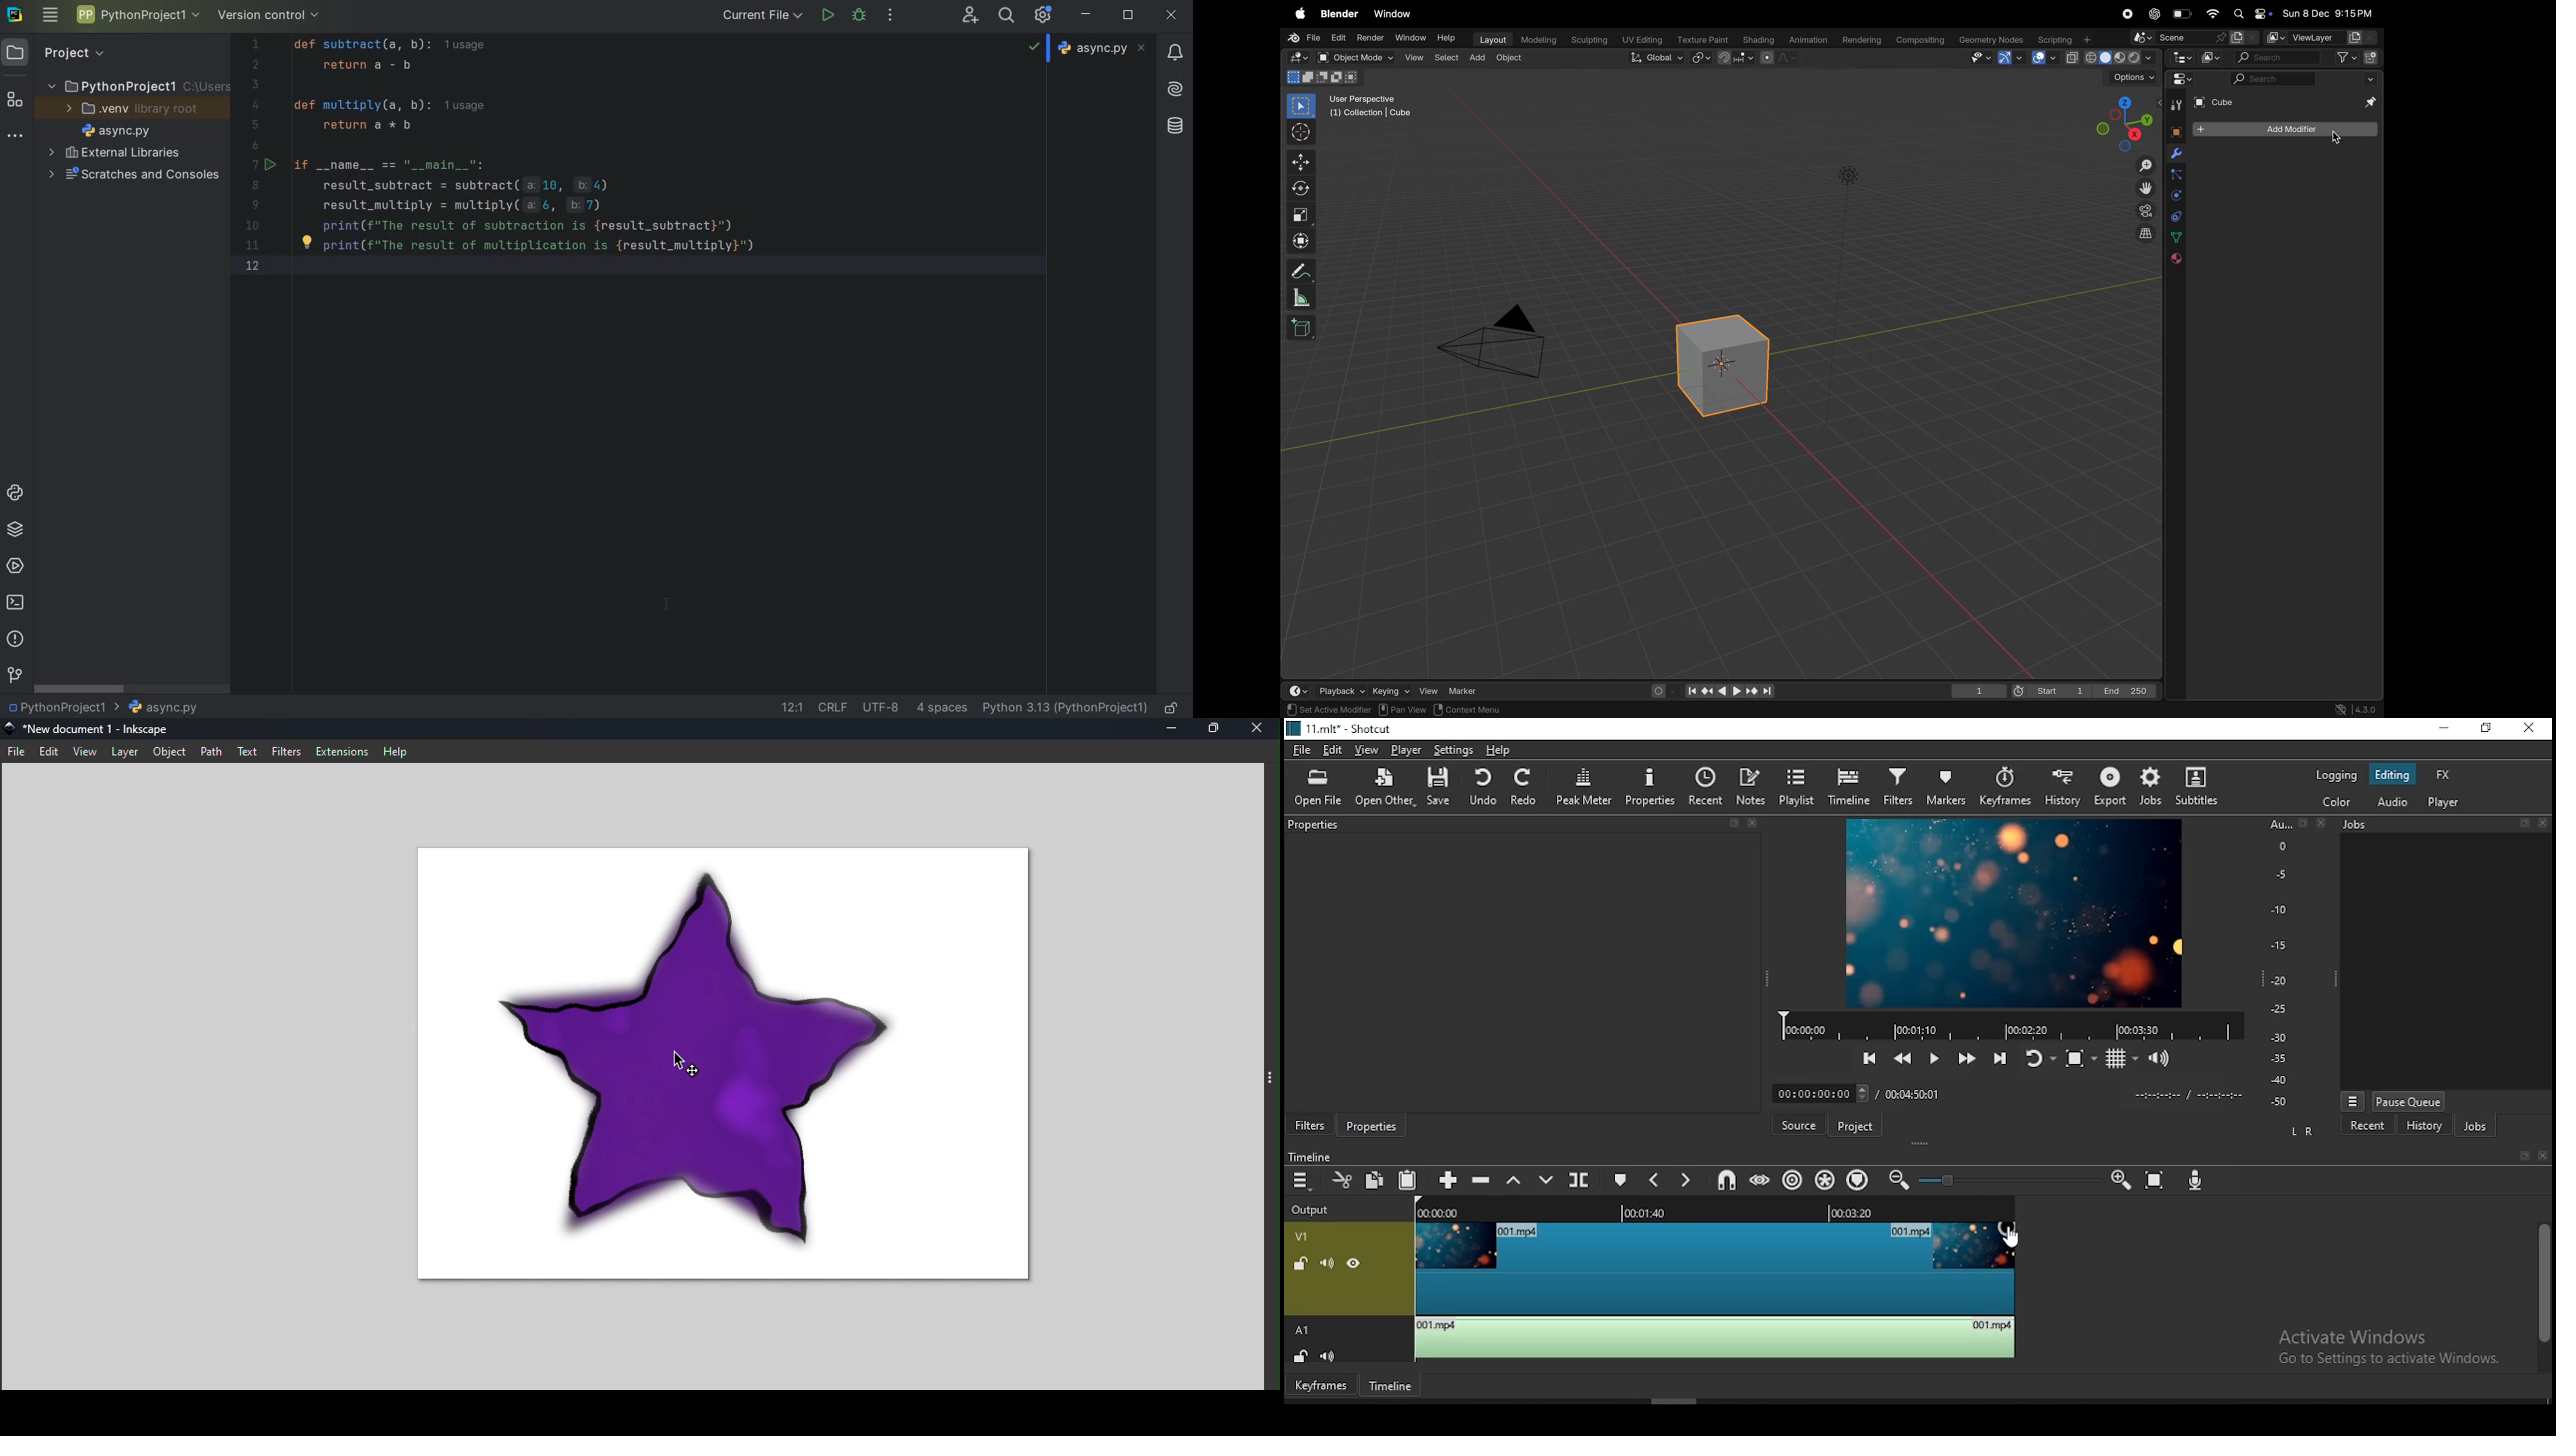  I want to click on play/pause, so click(1933, 1061).